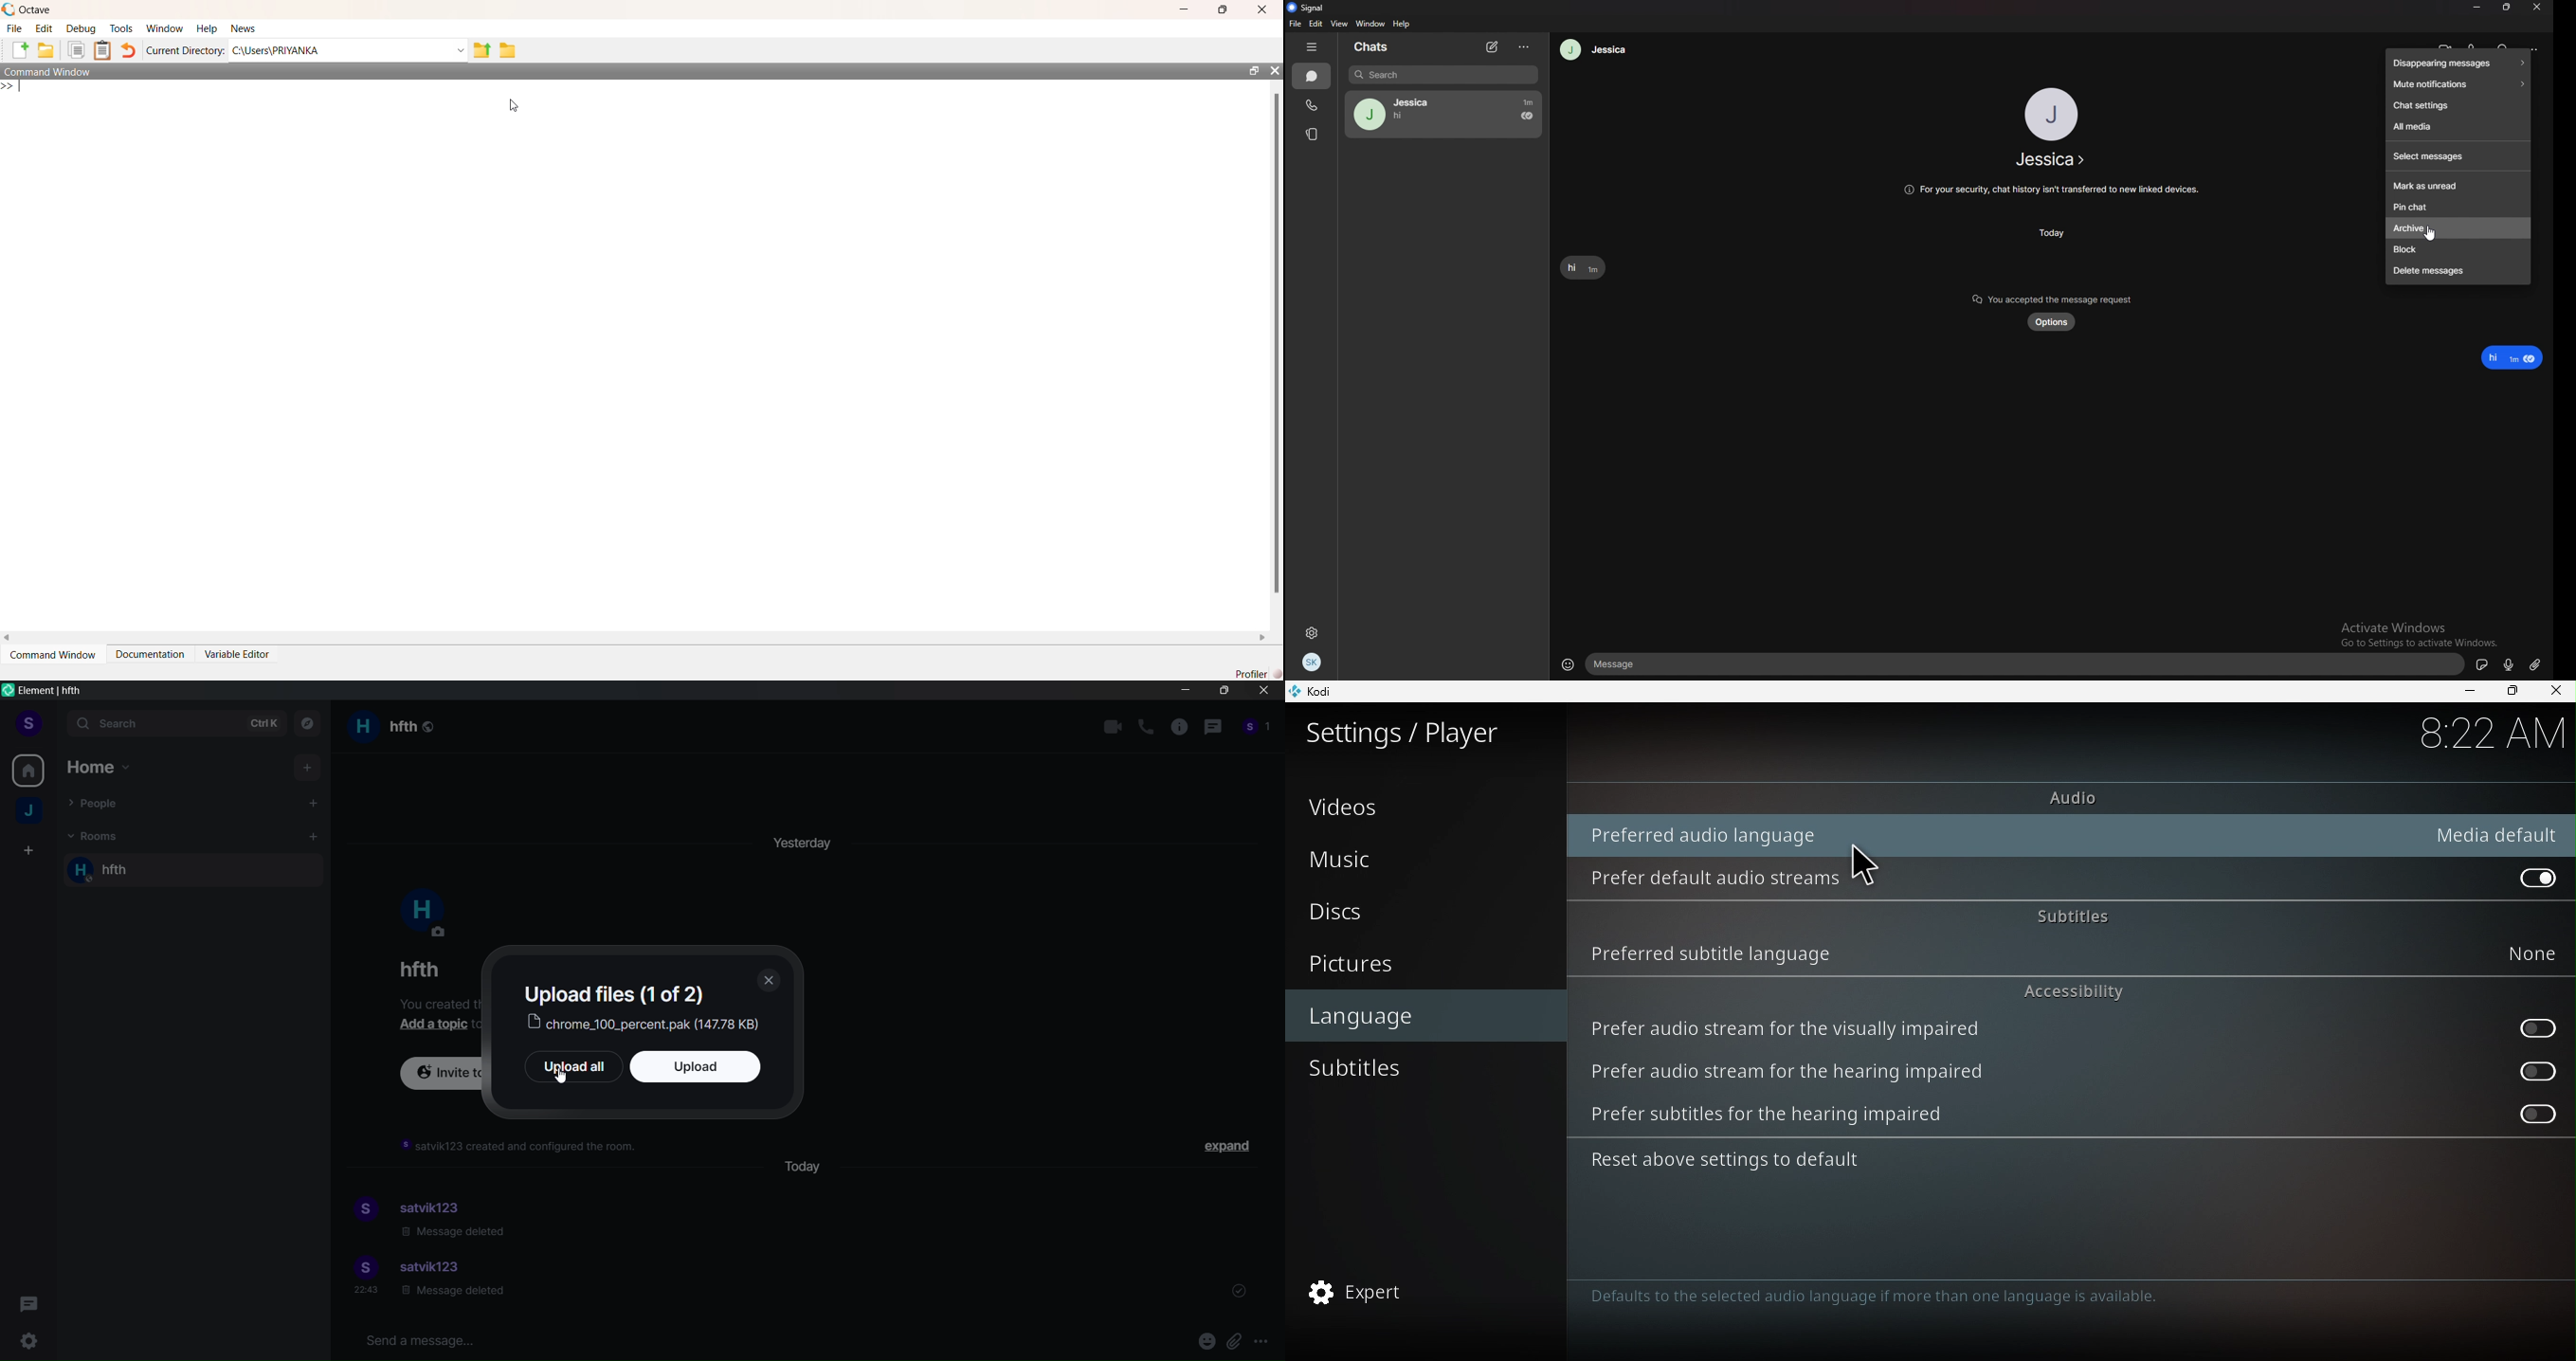  I want to click on satvik123, so click(437, 1206).